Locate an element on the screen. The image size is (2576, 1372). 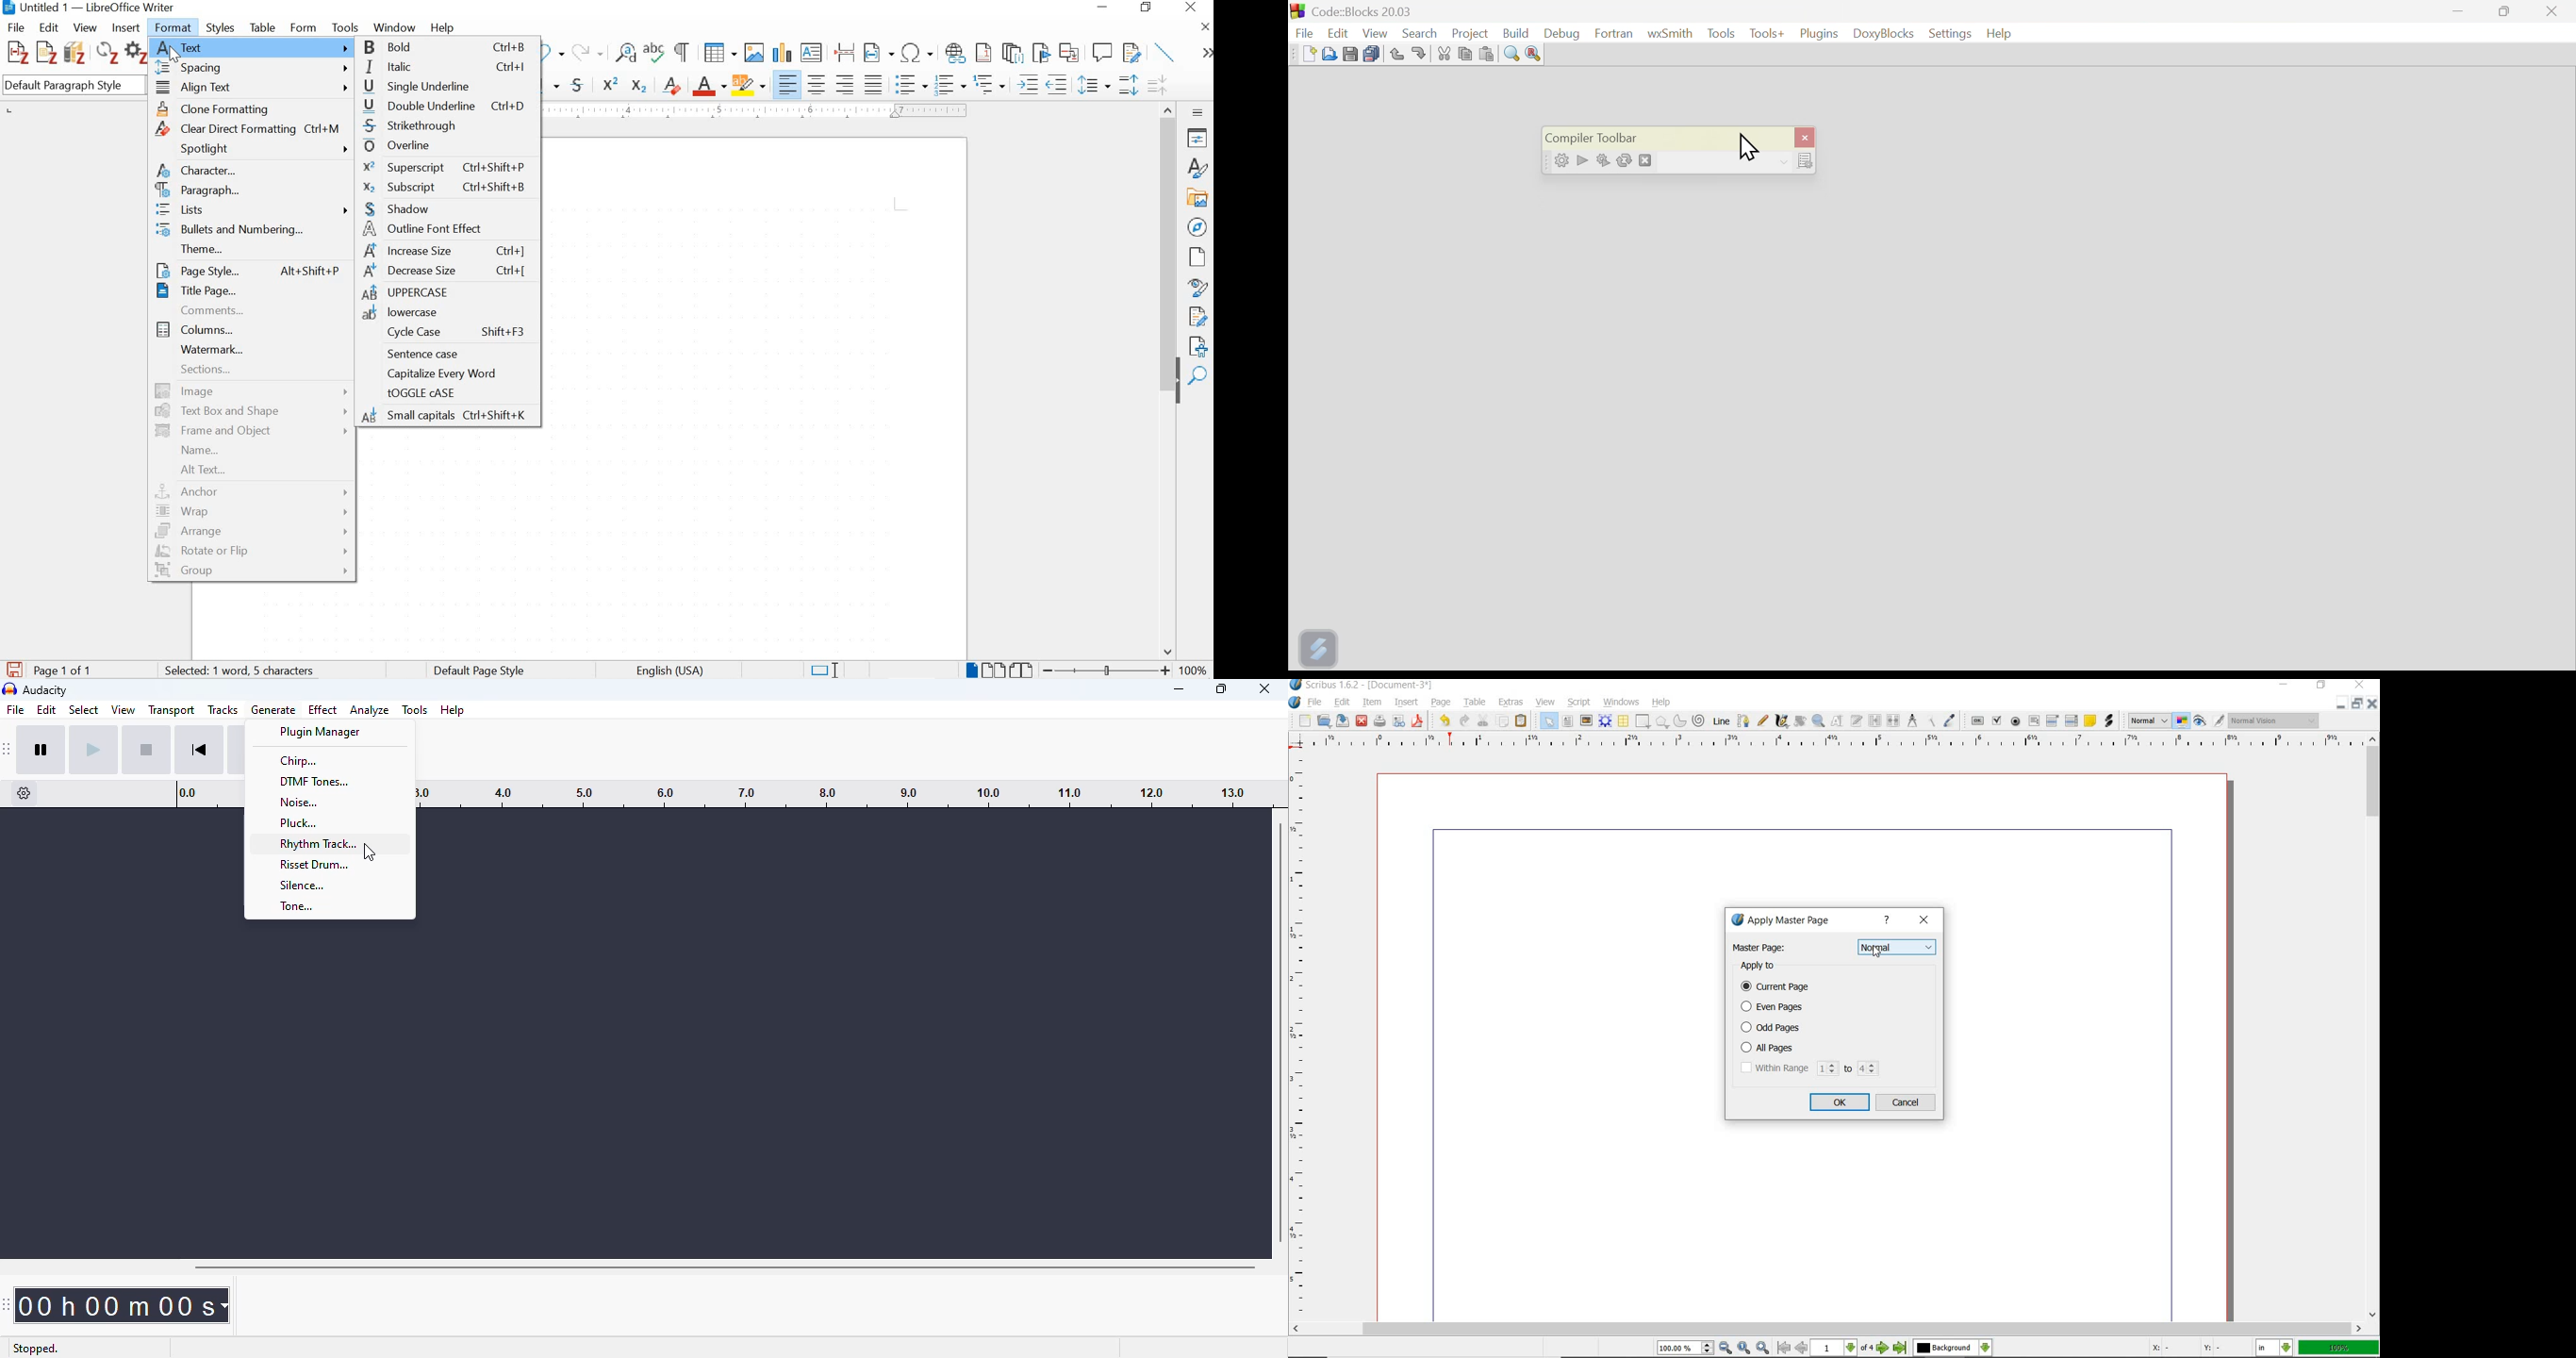
item is located at coordinates (1371, 702).